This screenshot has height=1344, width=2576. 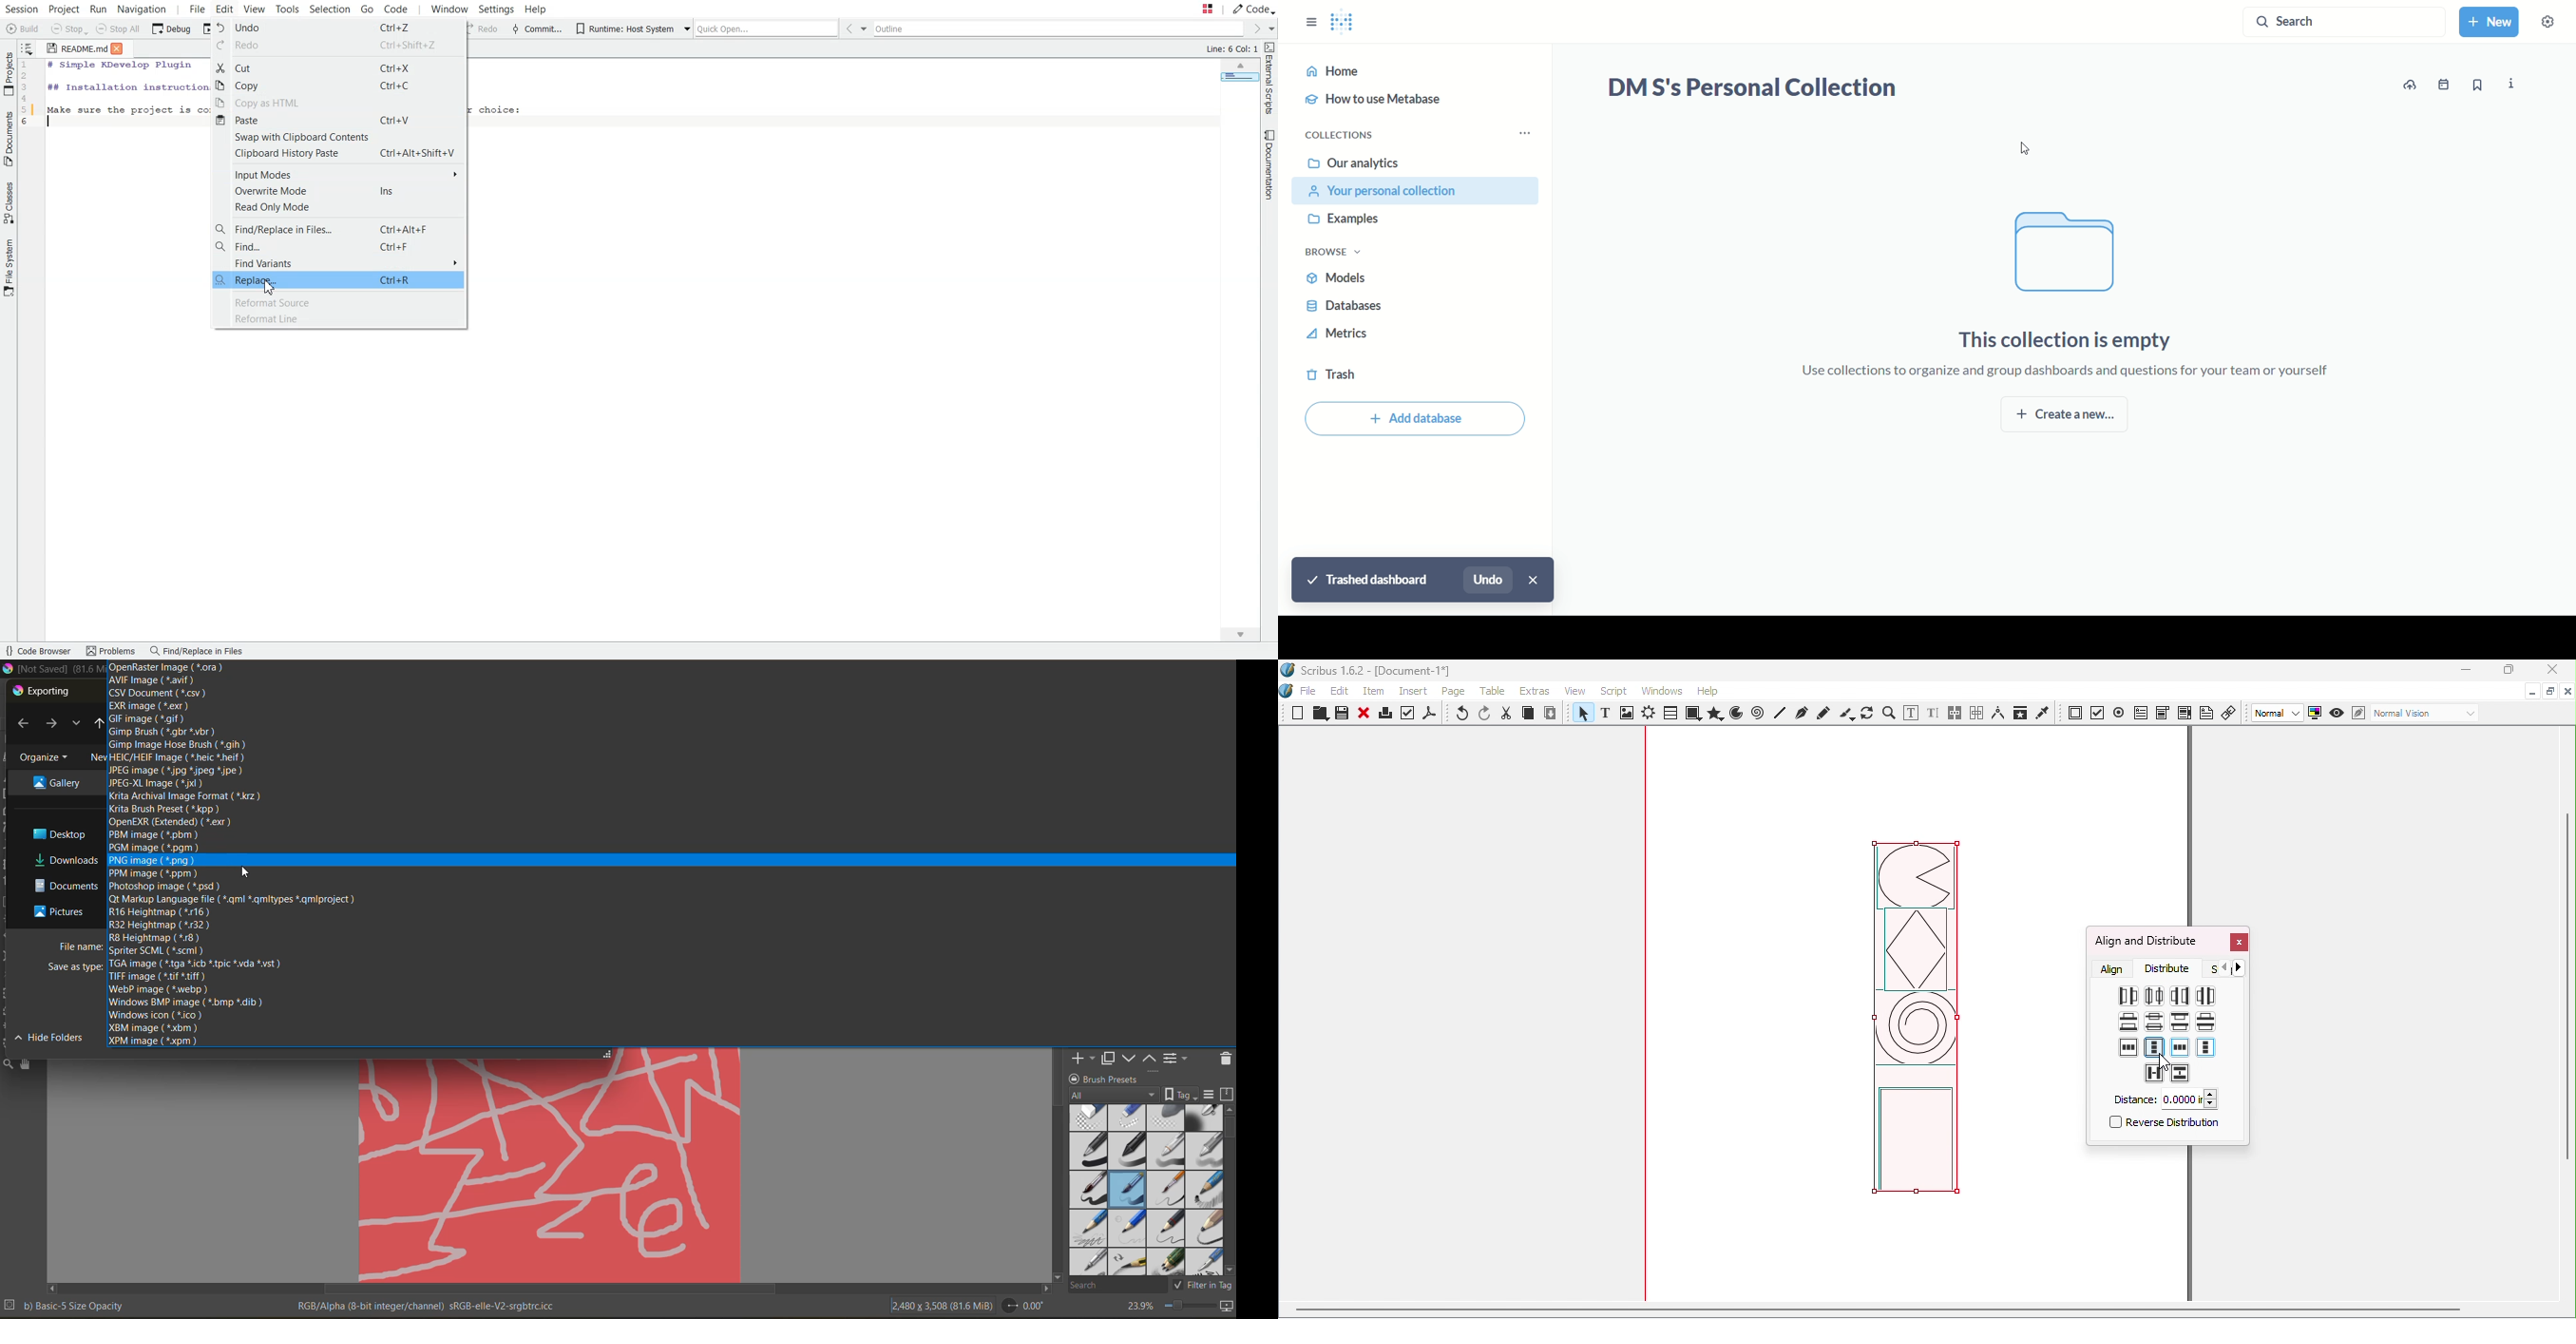 I want to click on Copy item properties, so click(x=2019, y=713).